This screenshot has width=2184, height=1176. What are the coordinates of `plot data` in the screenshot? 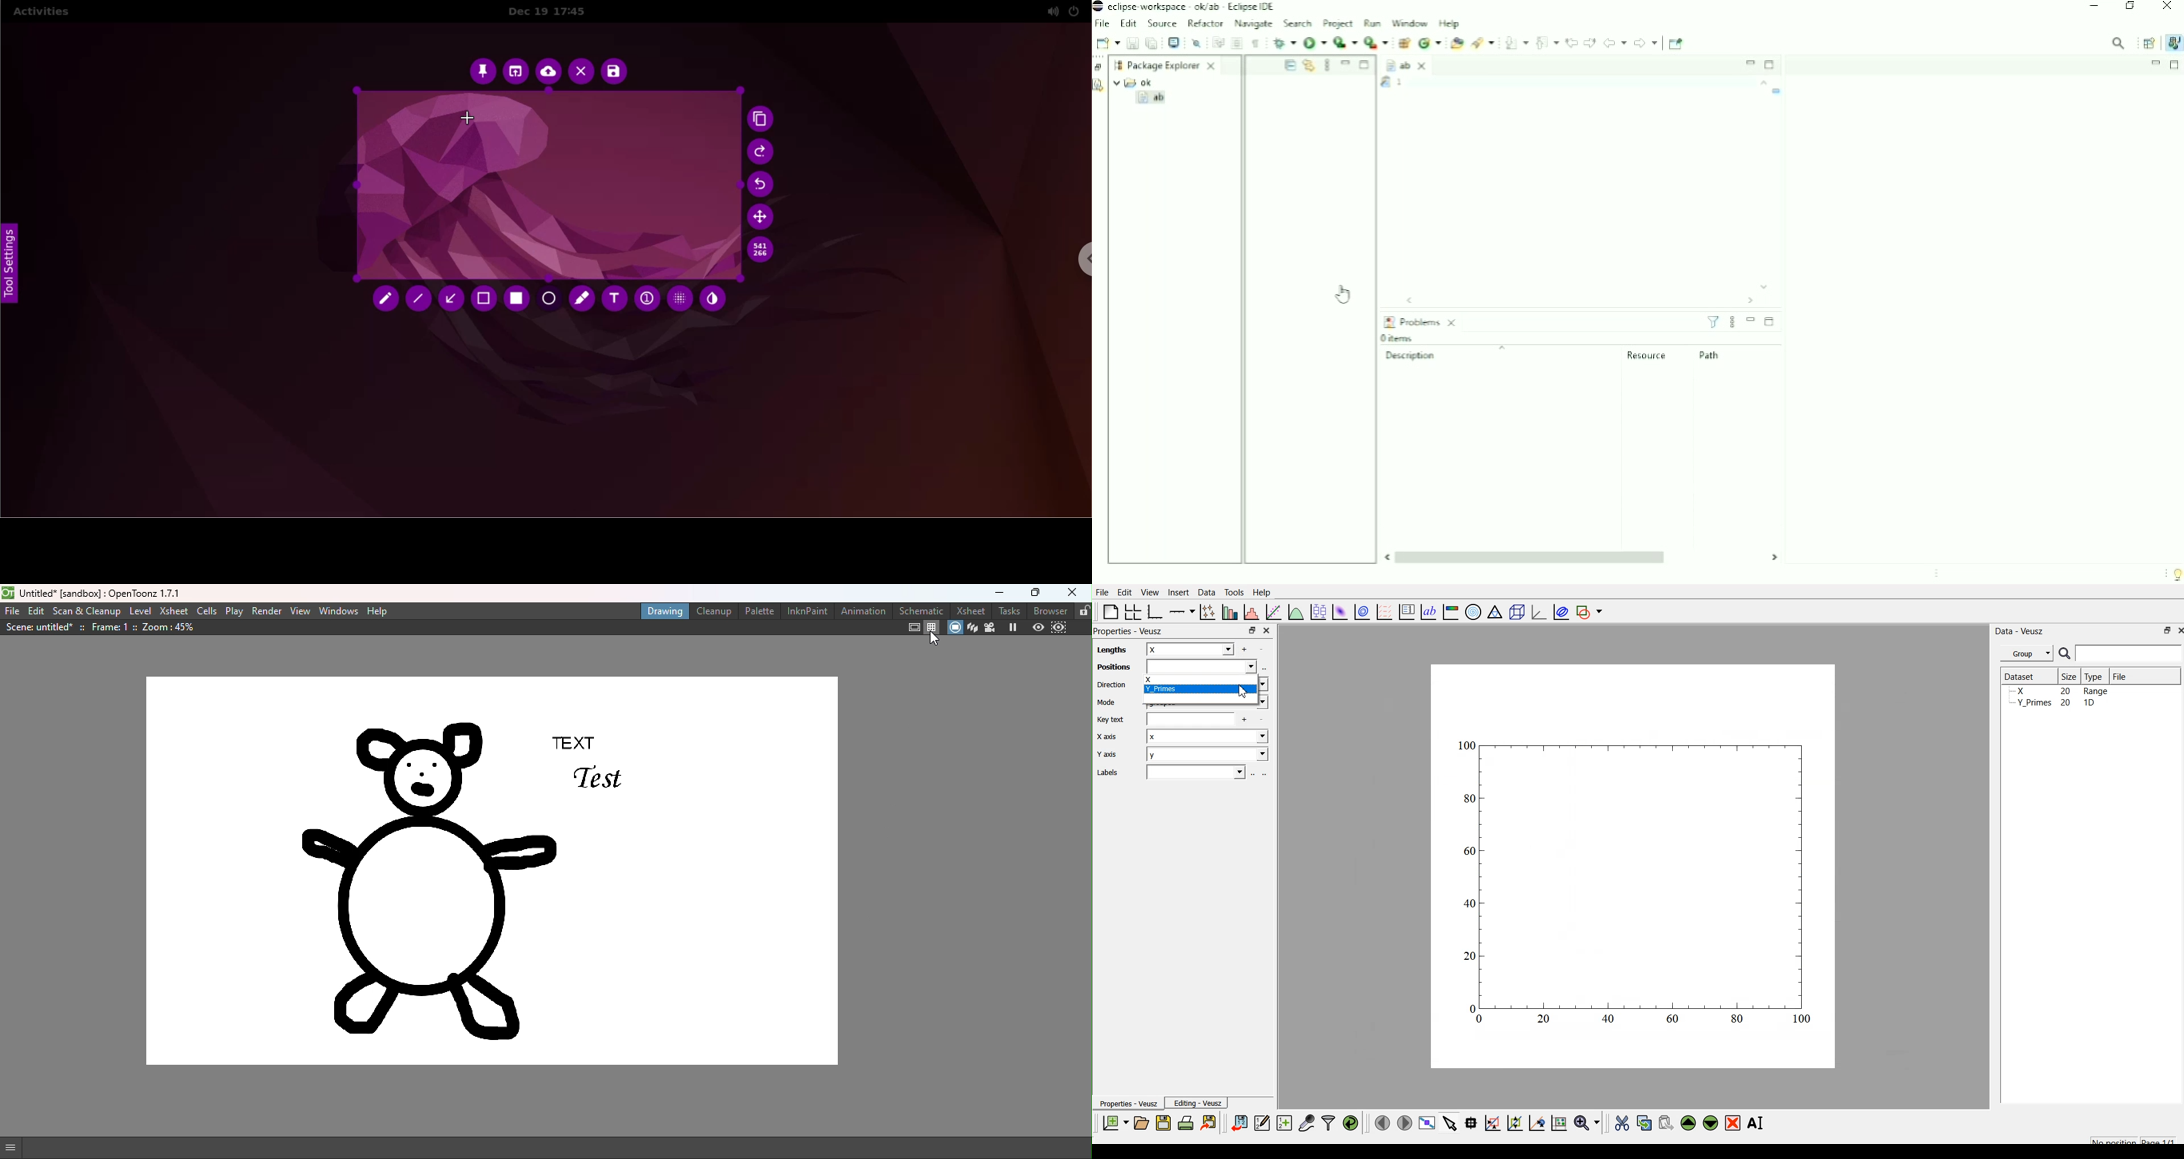 It's located at (1362, 611).